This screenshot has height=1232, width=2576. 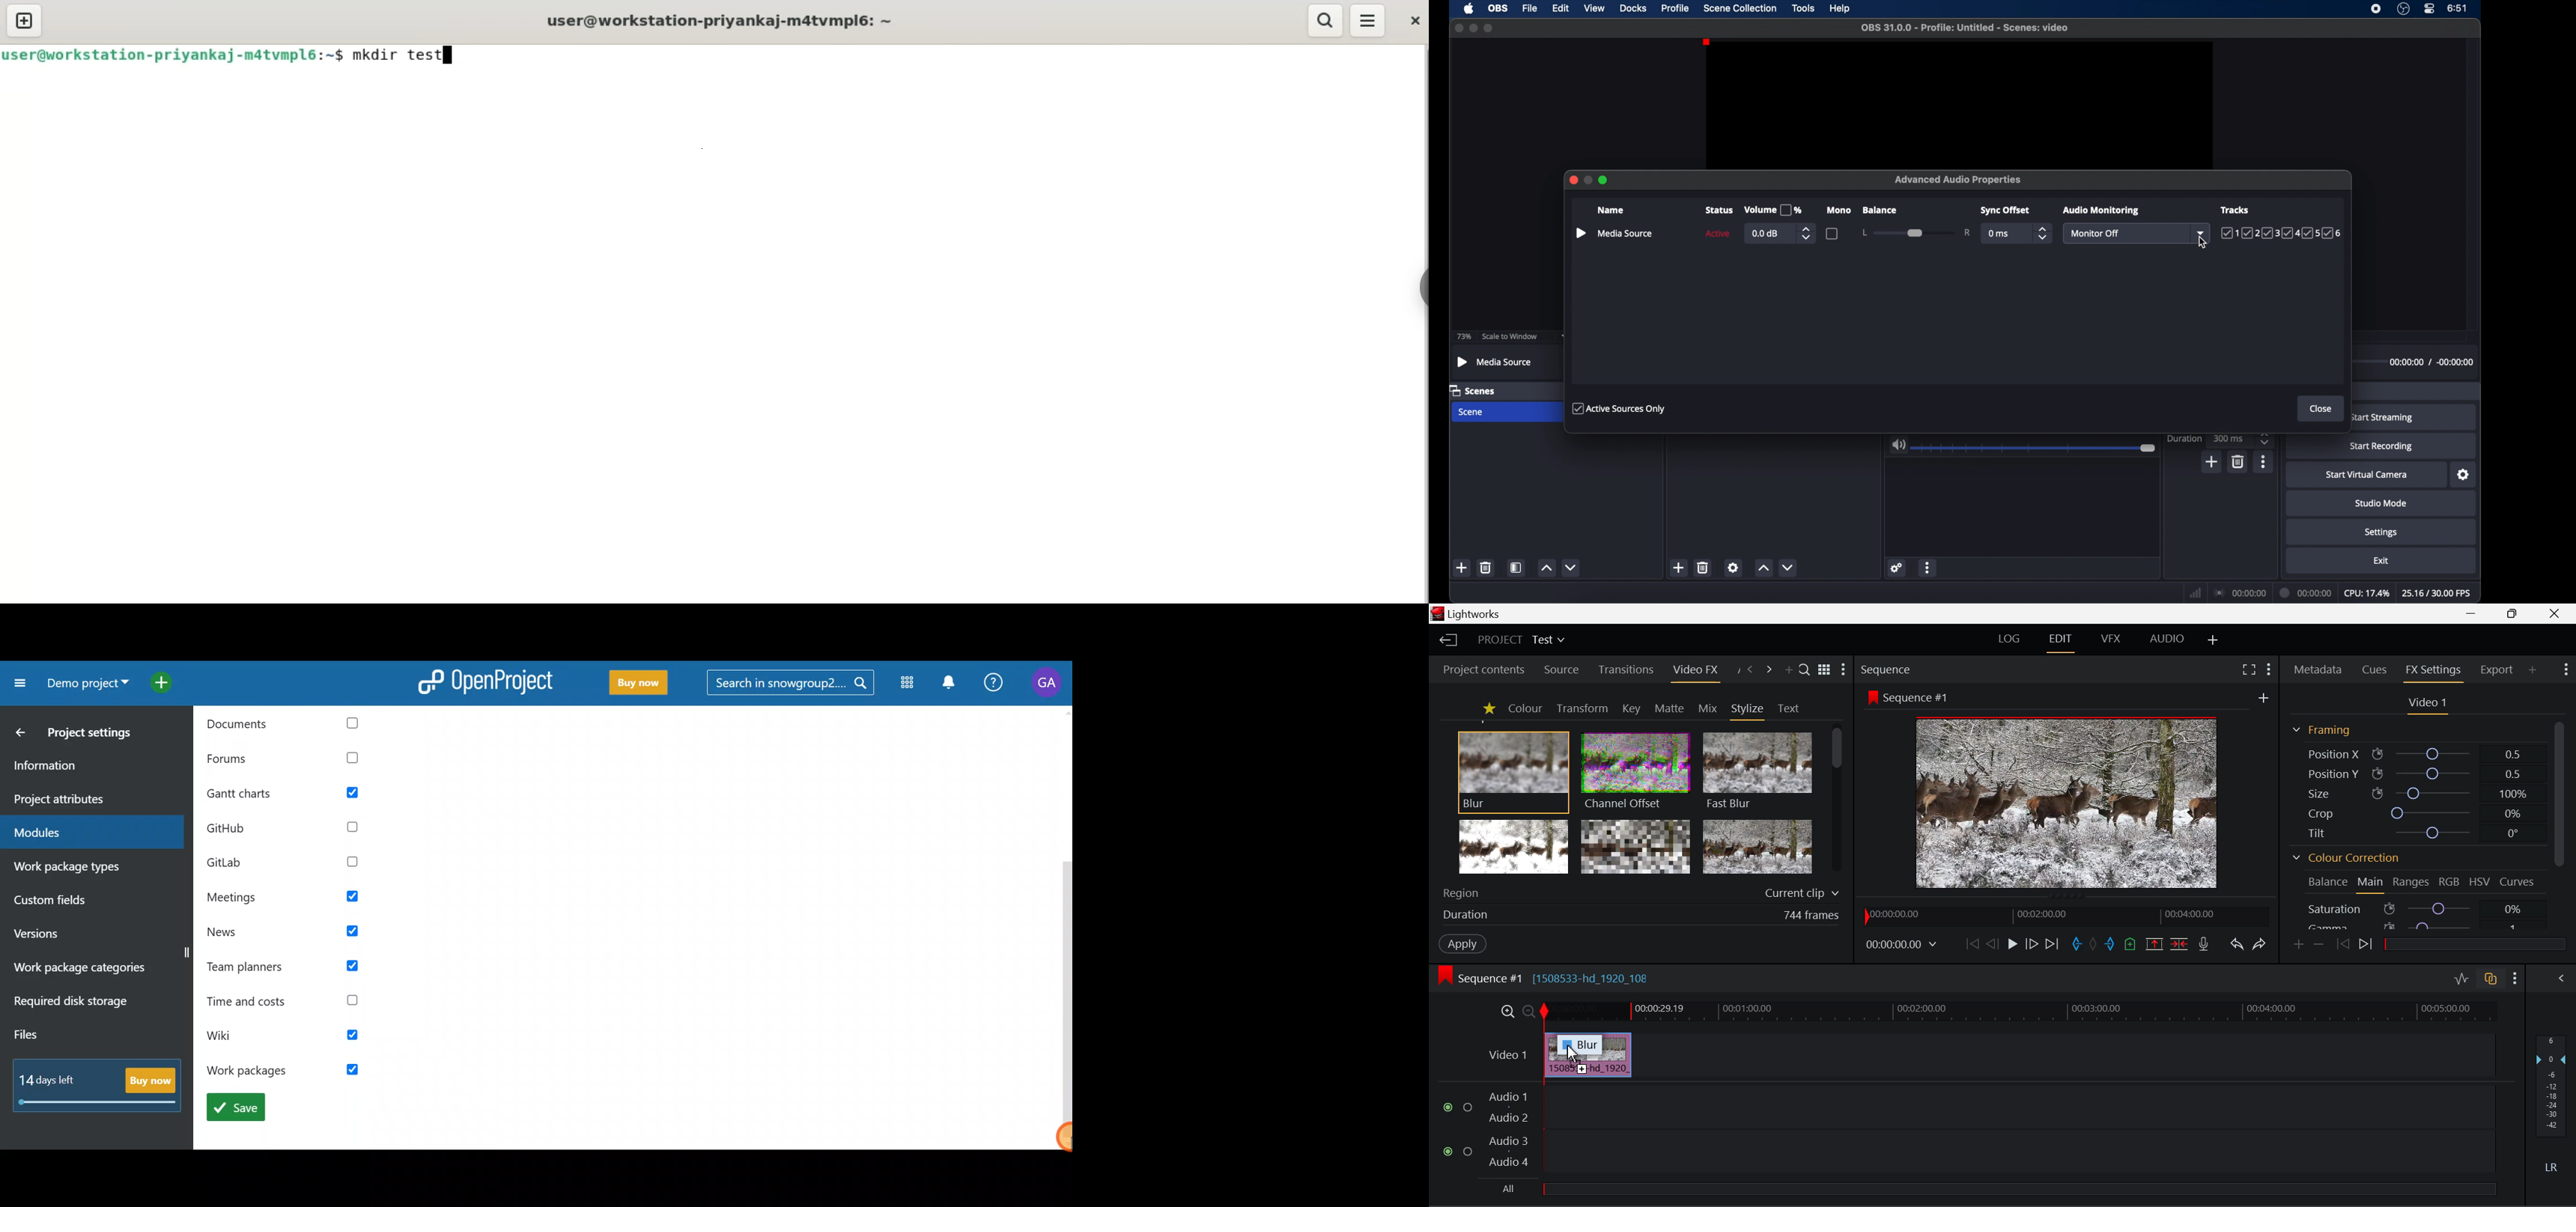 What do you see at coordinates (1992, 944) in the screenshot?
I see `Go Back` at bounding box center [1992, 944].